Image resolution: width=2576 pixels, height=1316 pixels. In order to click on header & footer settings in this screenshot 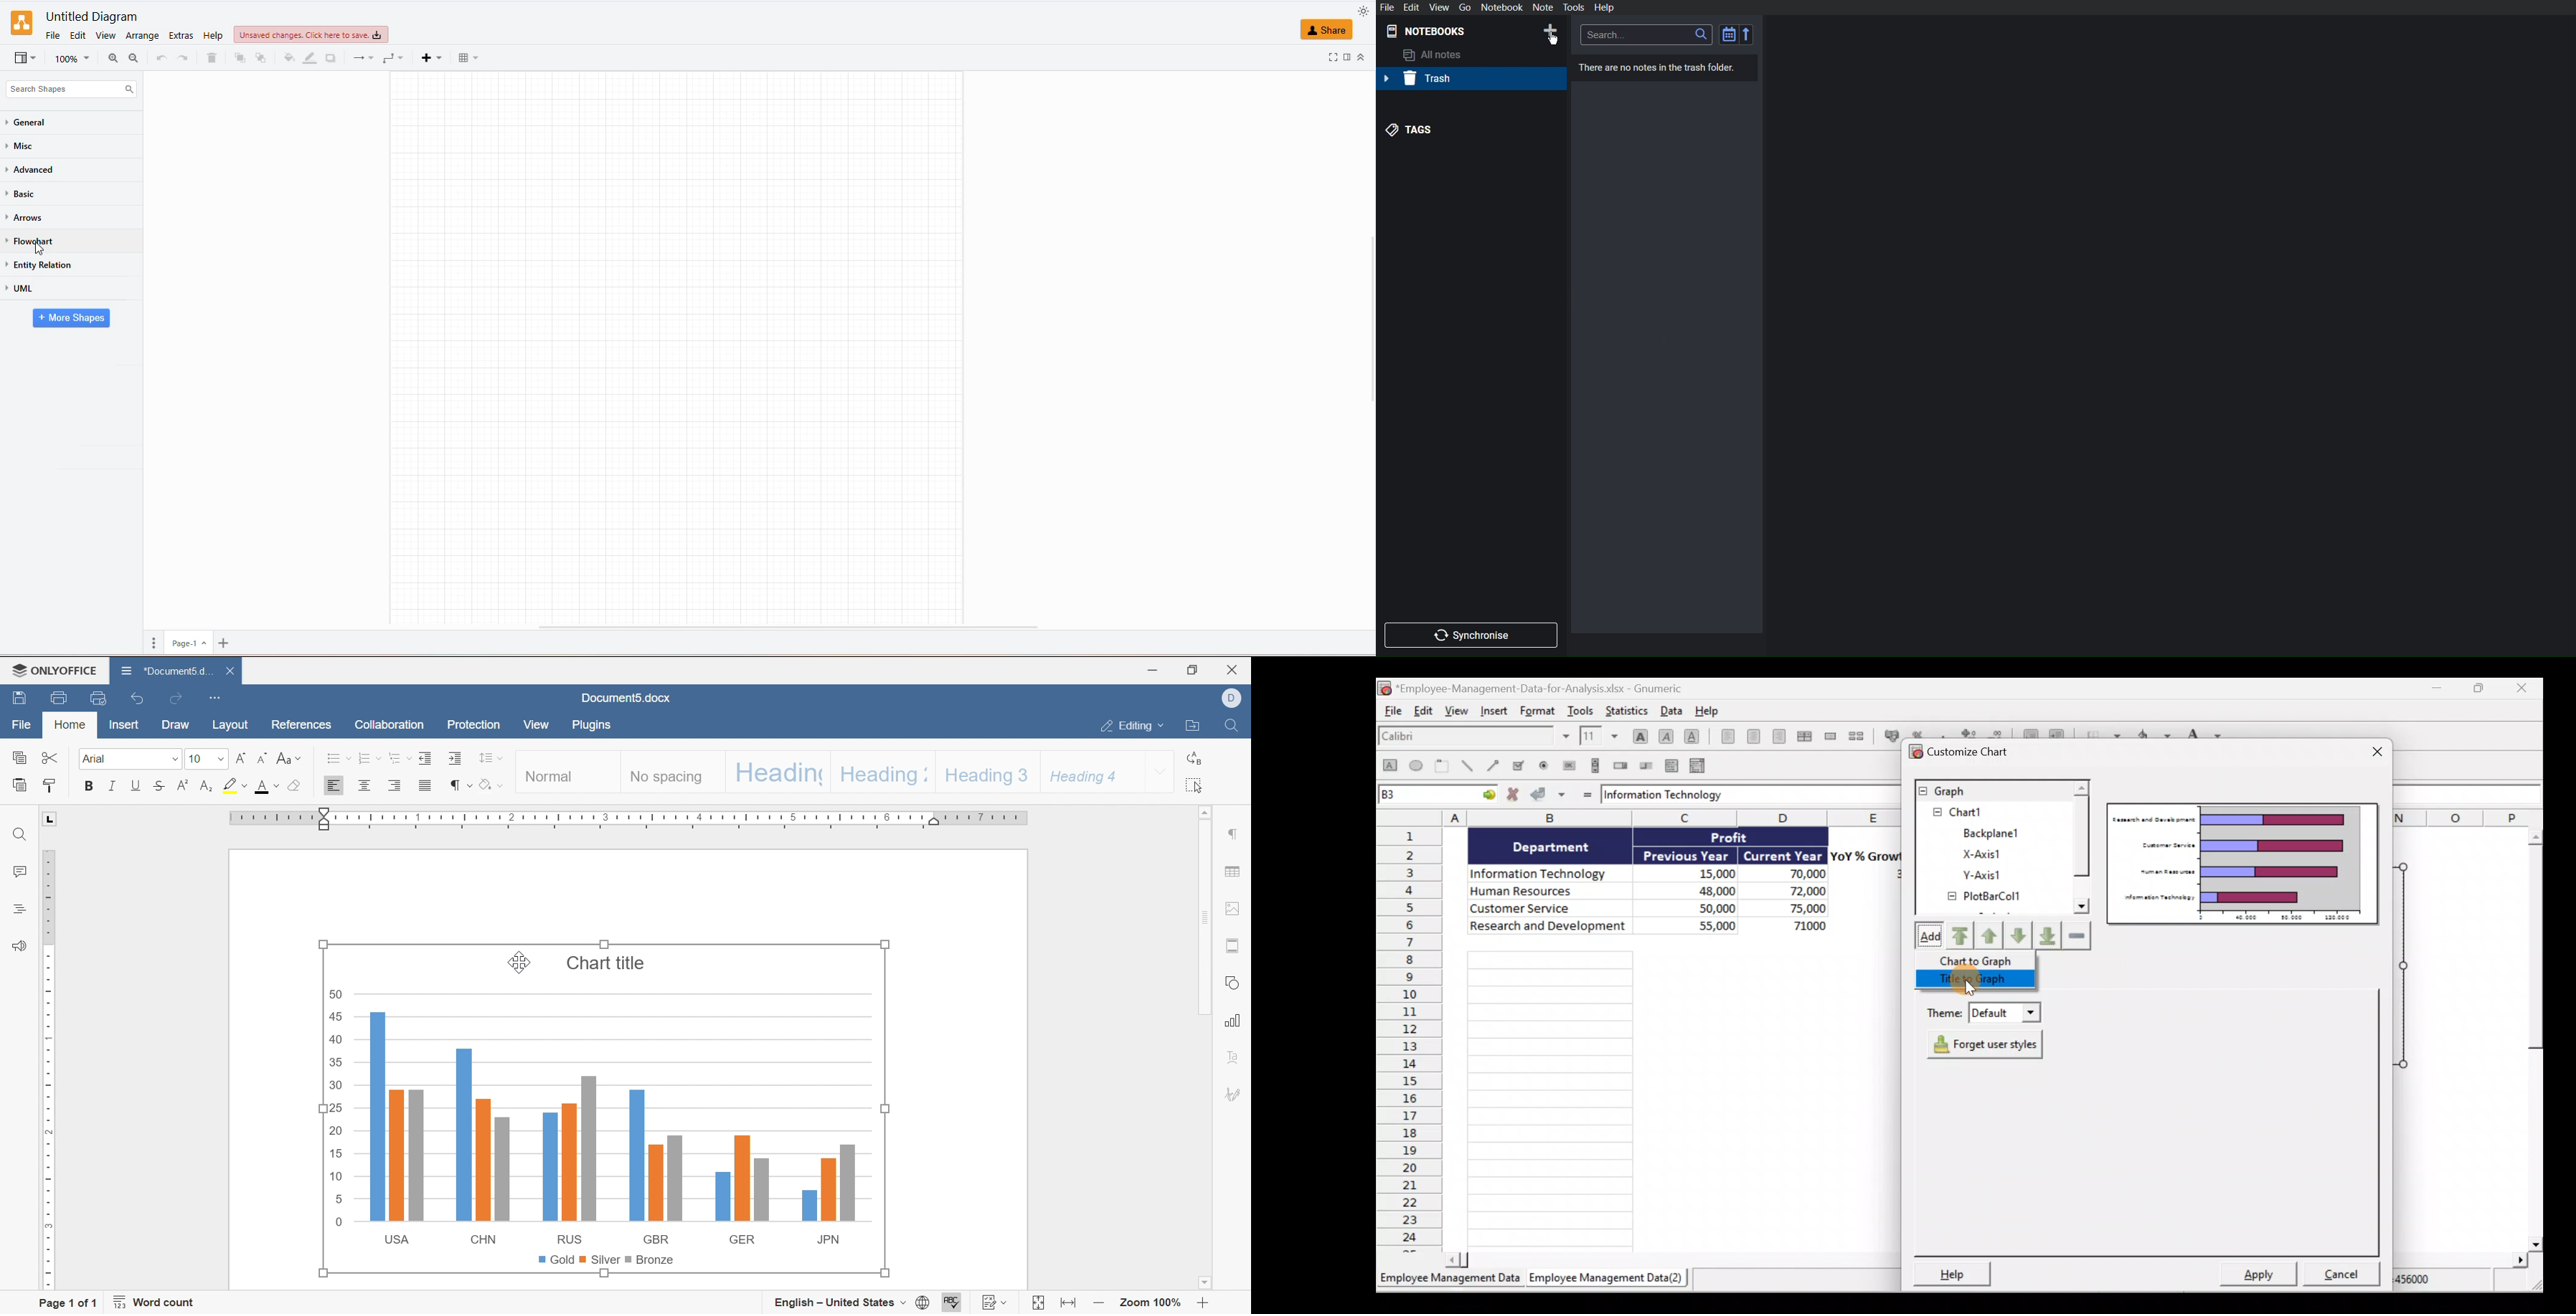, I will do `click(1235, 946)`.